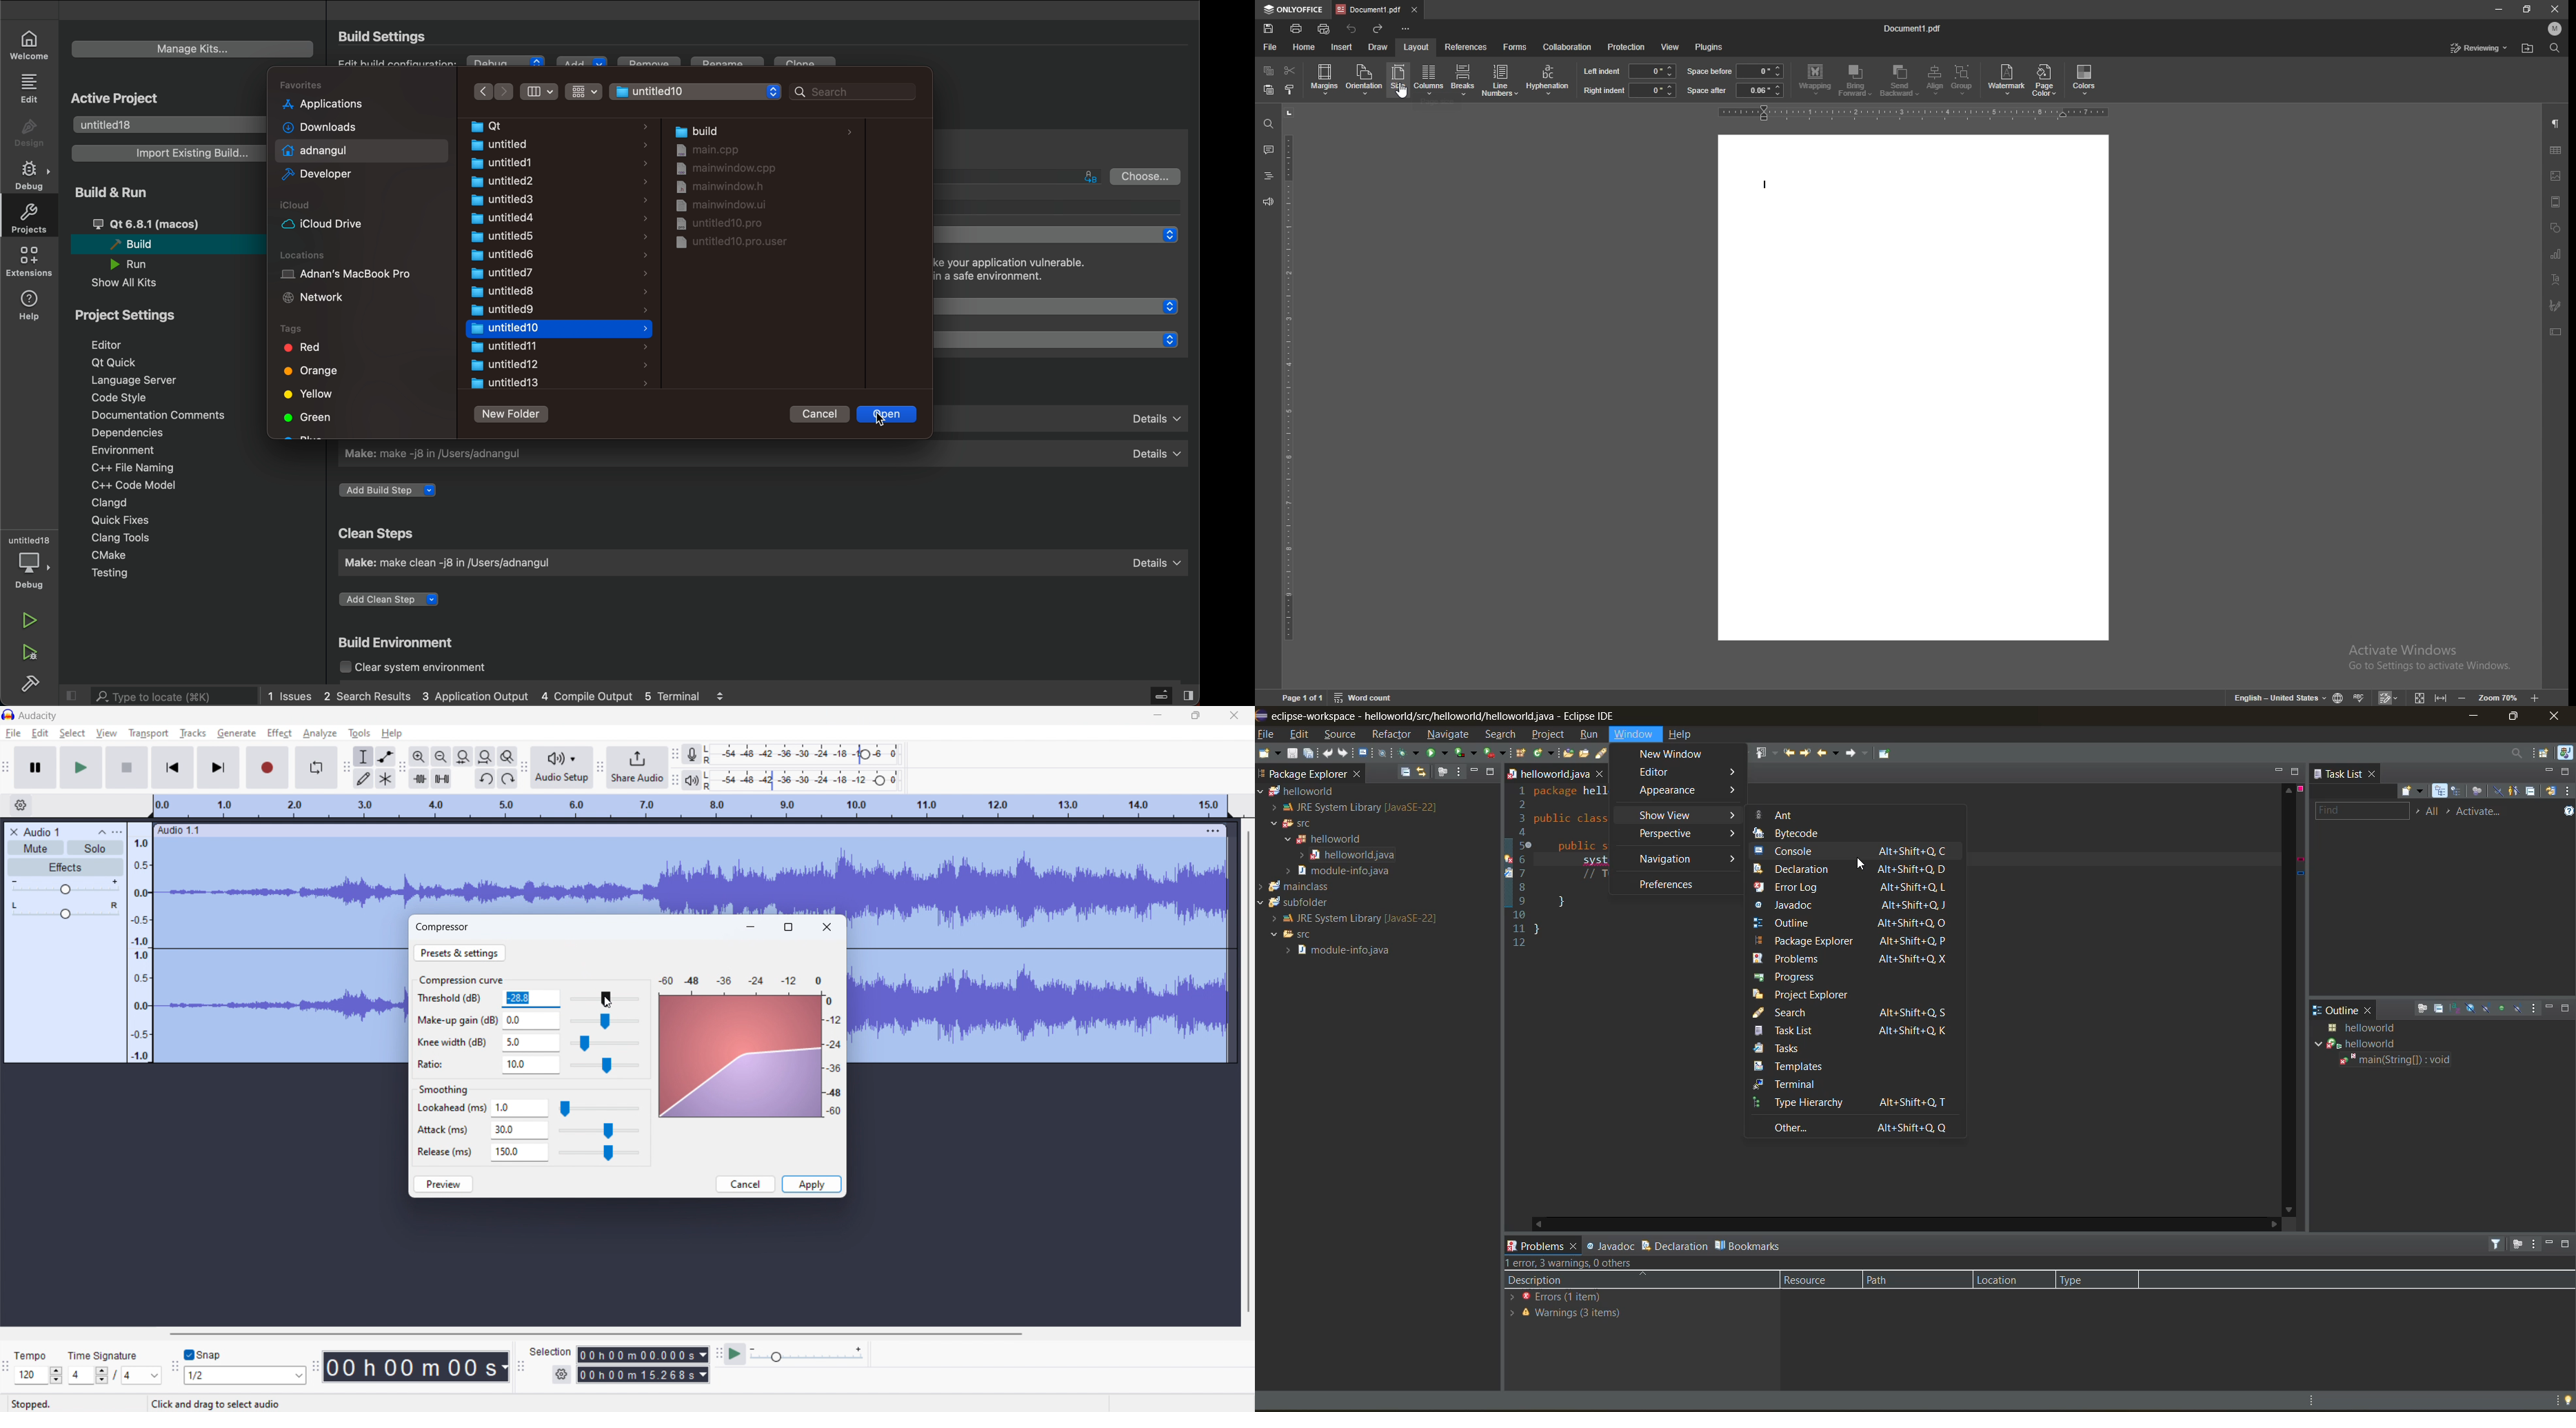 The height and width of the screenshot is (1428, 2576). What do you see at coordinates (1367, 755) in the screenshot?
I see `open a terminal` at bounding box center [1367, 755].